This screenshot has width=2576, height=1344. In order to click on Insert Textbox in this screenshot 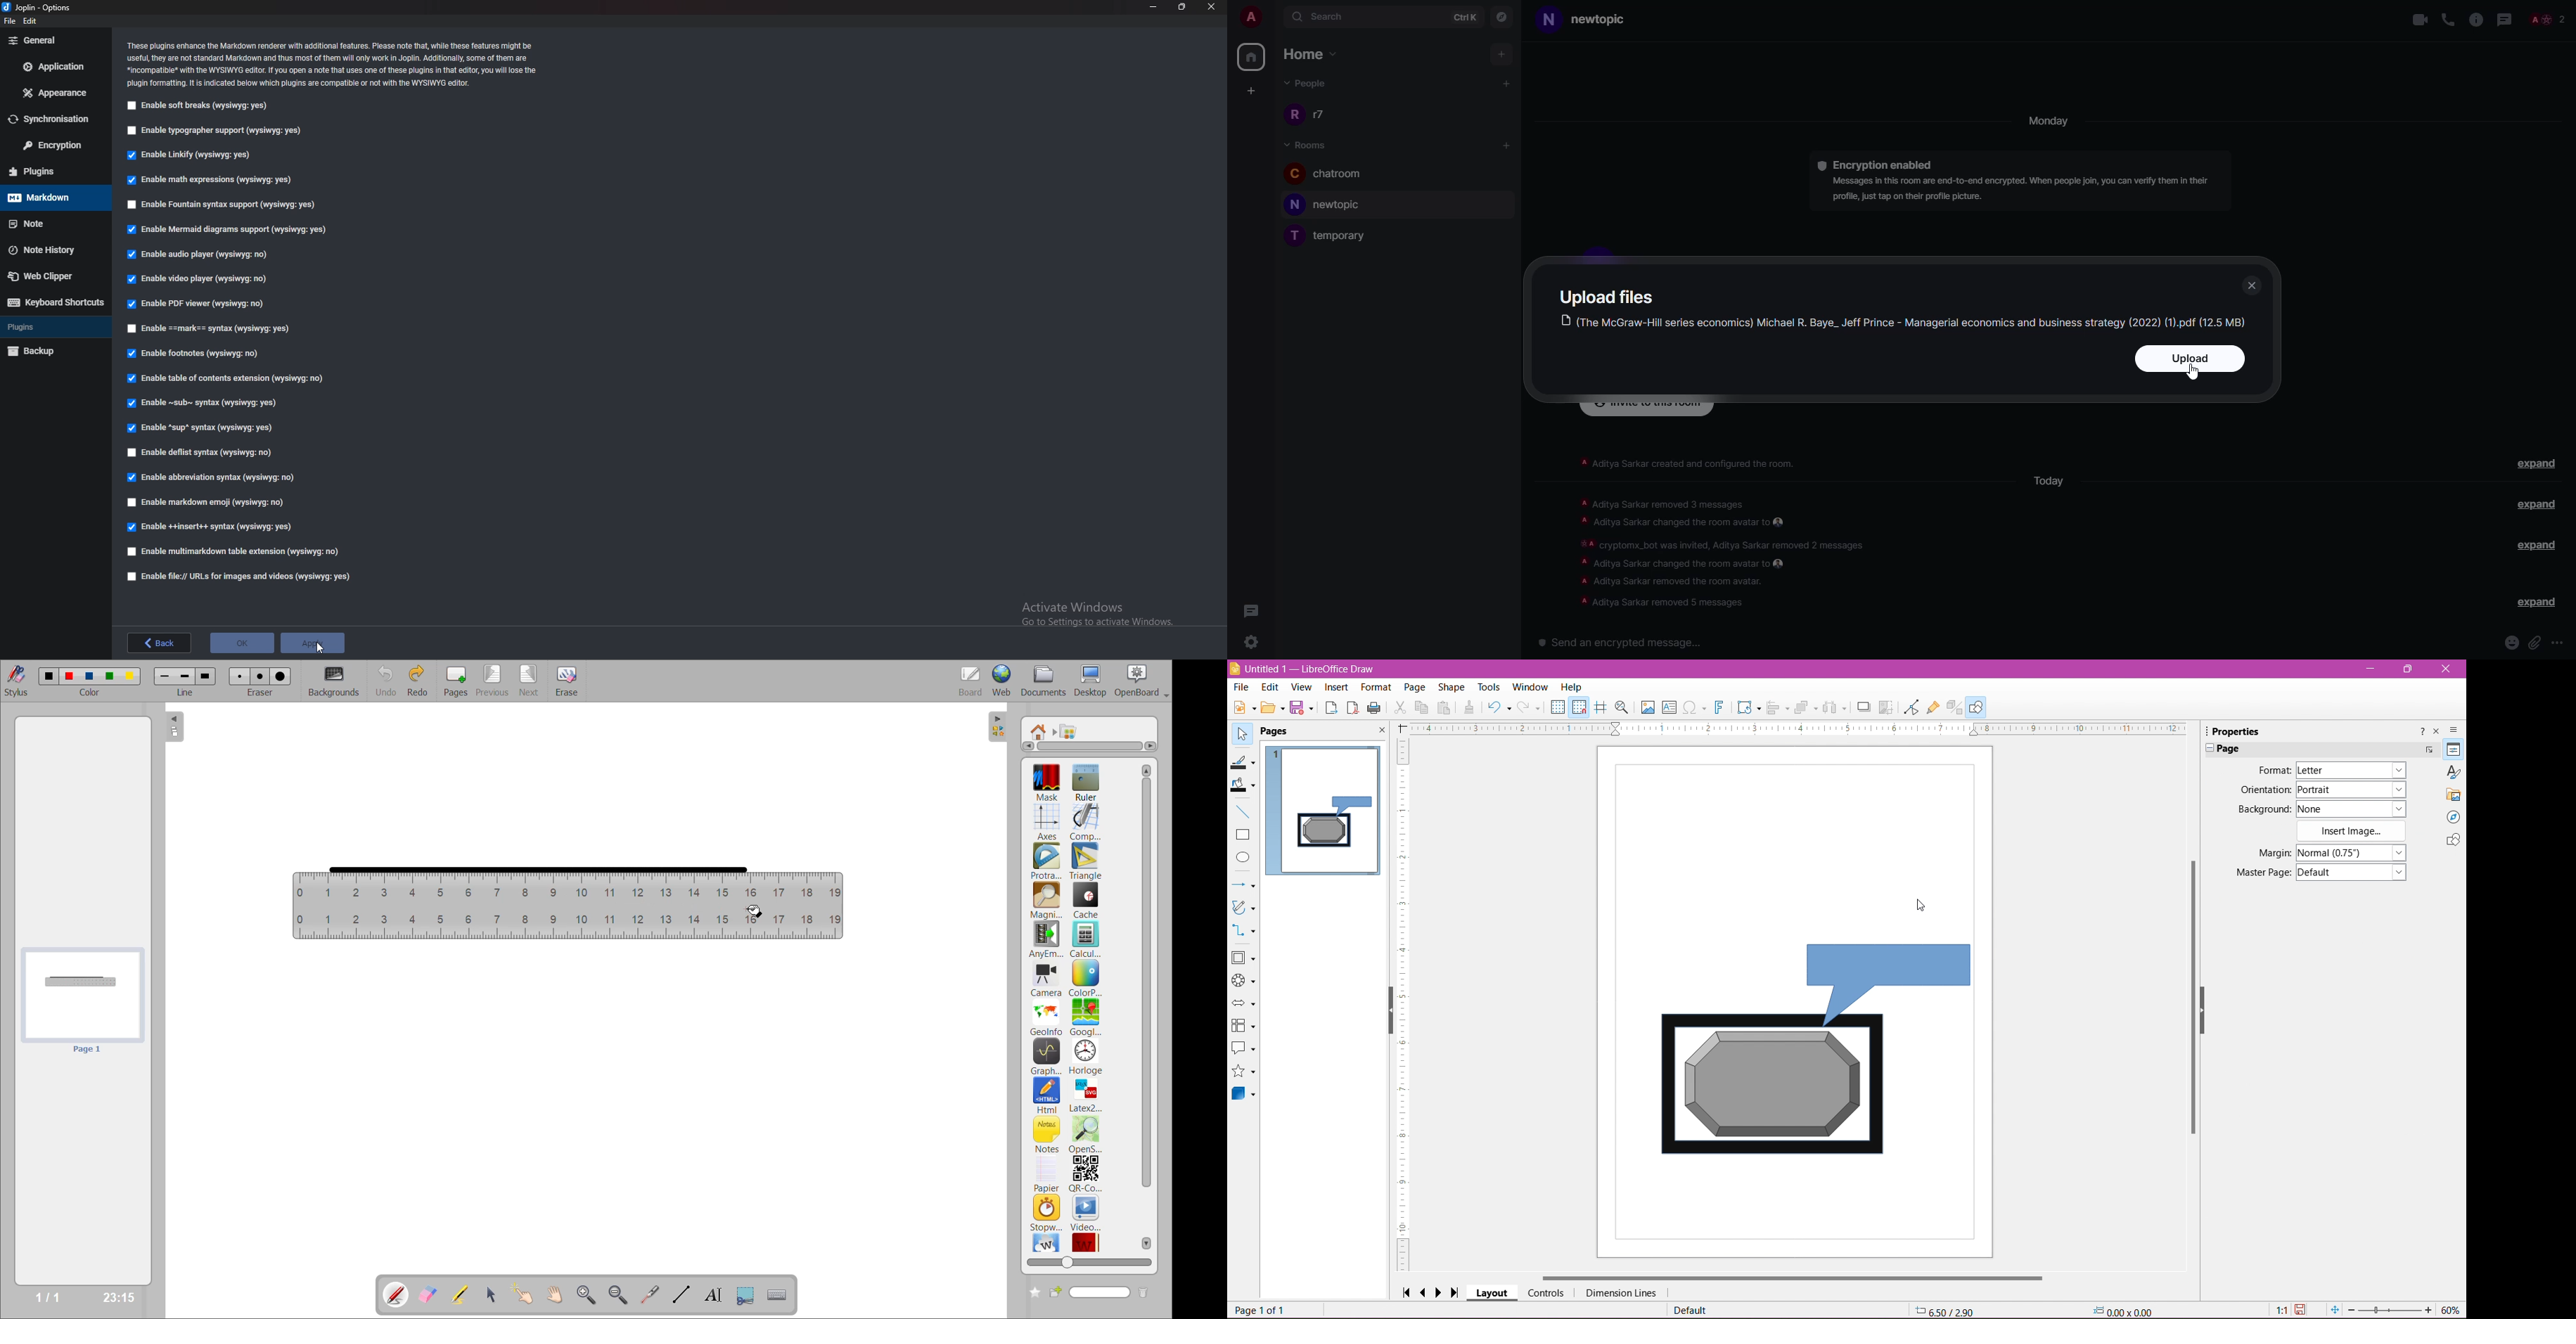, I will do `click(1669, 707)`.